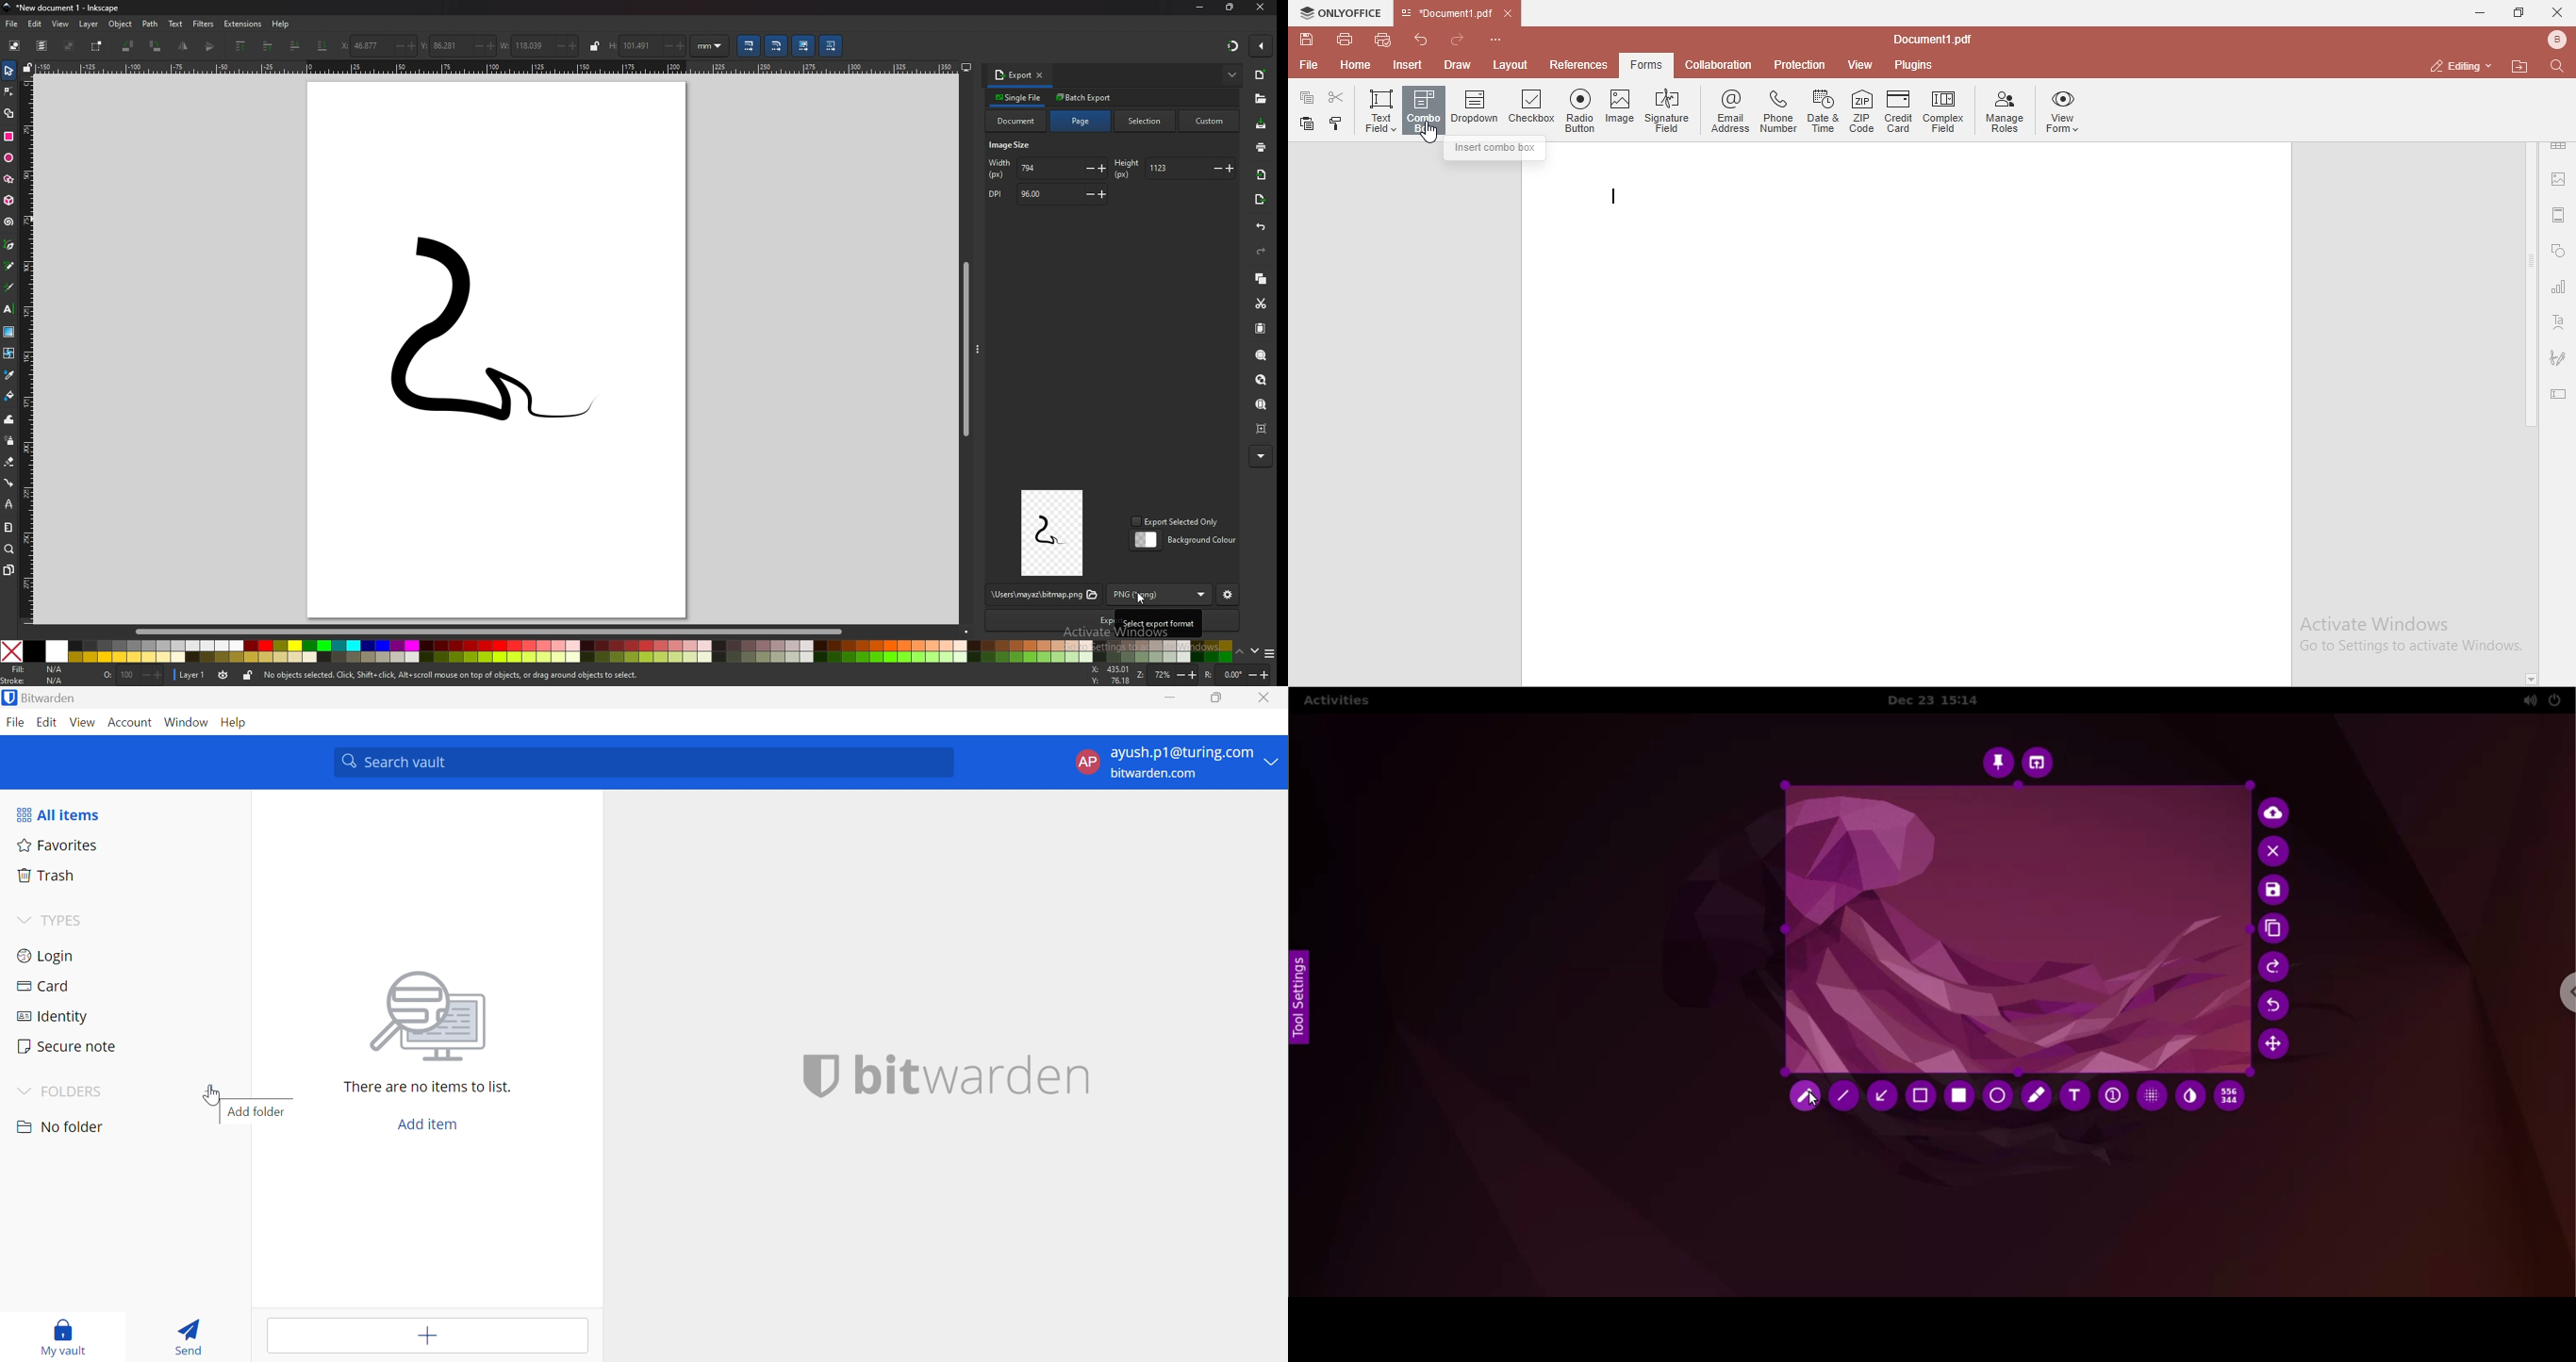 This screenshot has width=2576, height=1372. What do you see at coordinates (9, 112) in the screenshot?
I see `shape builder` at bounding box center [9, 112].